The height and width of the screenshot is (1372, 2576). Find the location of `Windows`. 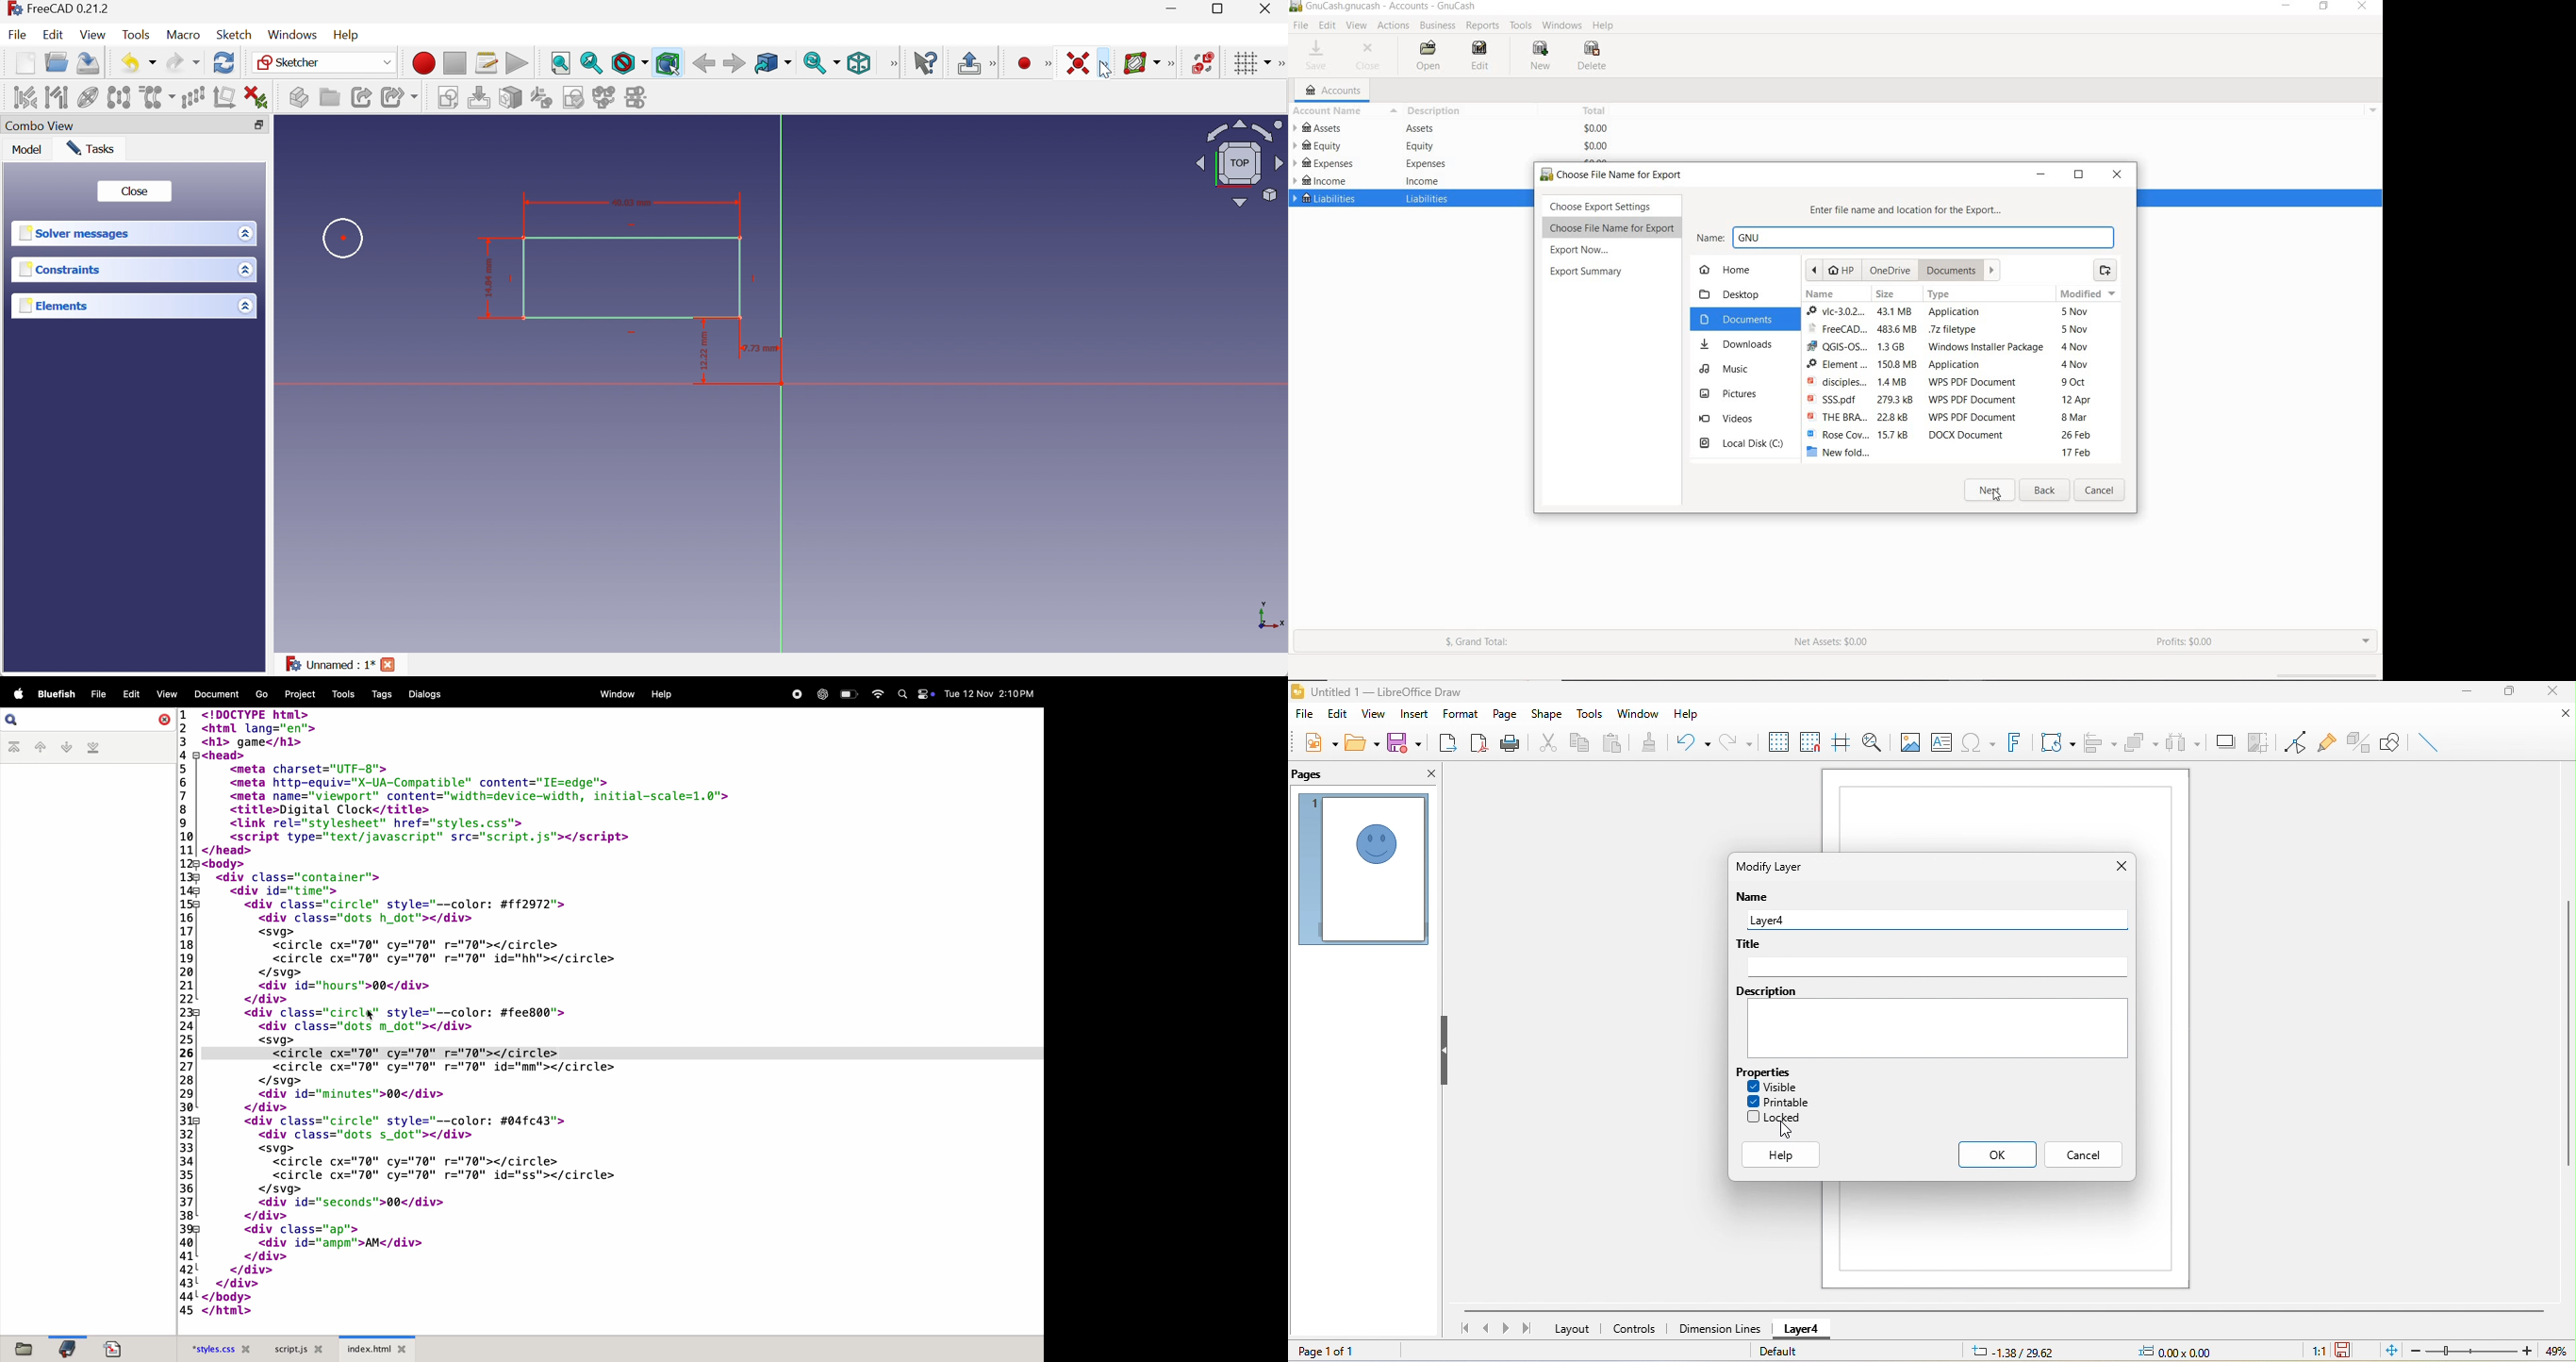

Windows is located at coordinates (293, 35).